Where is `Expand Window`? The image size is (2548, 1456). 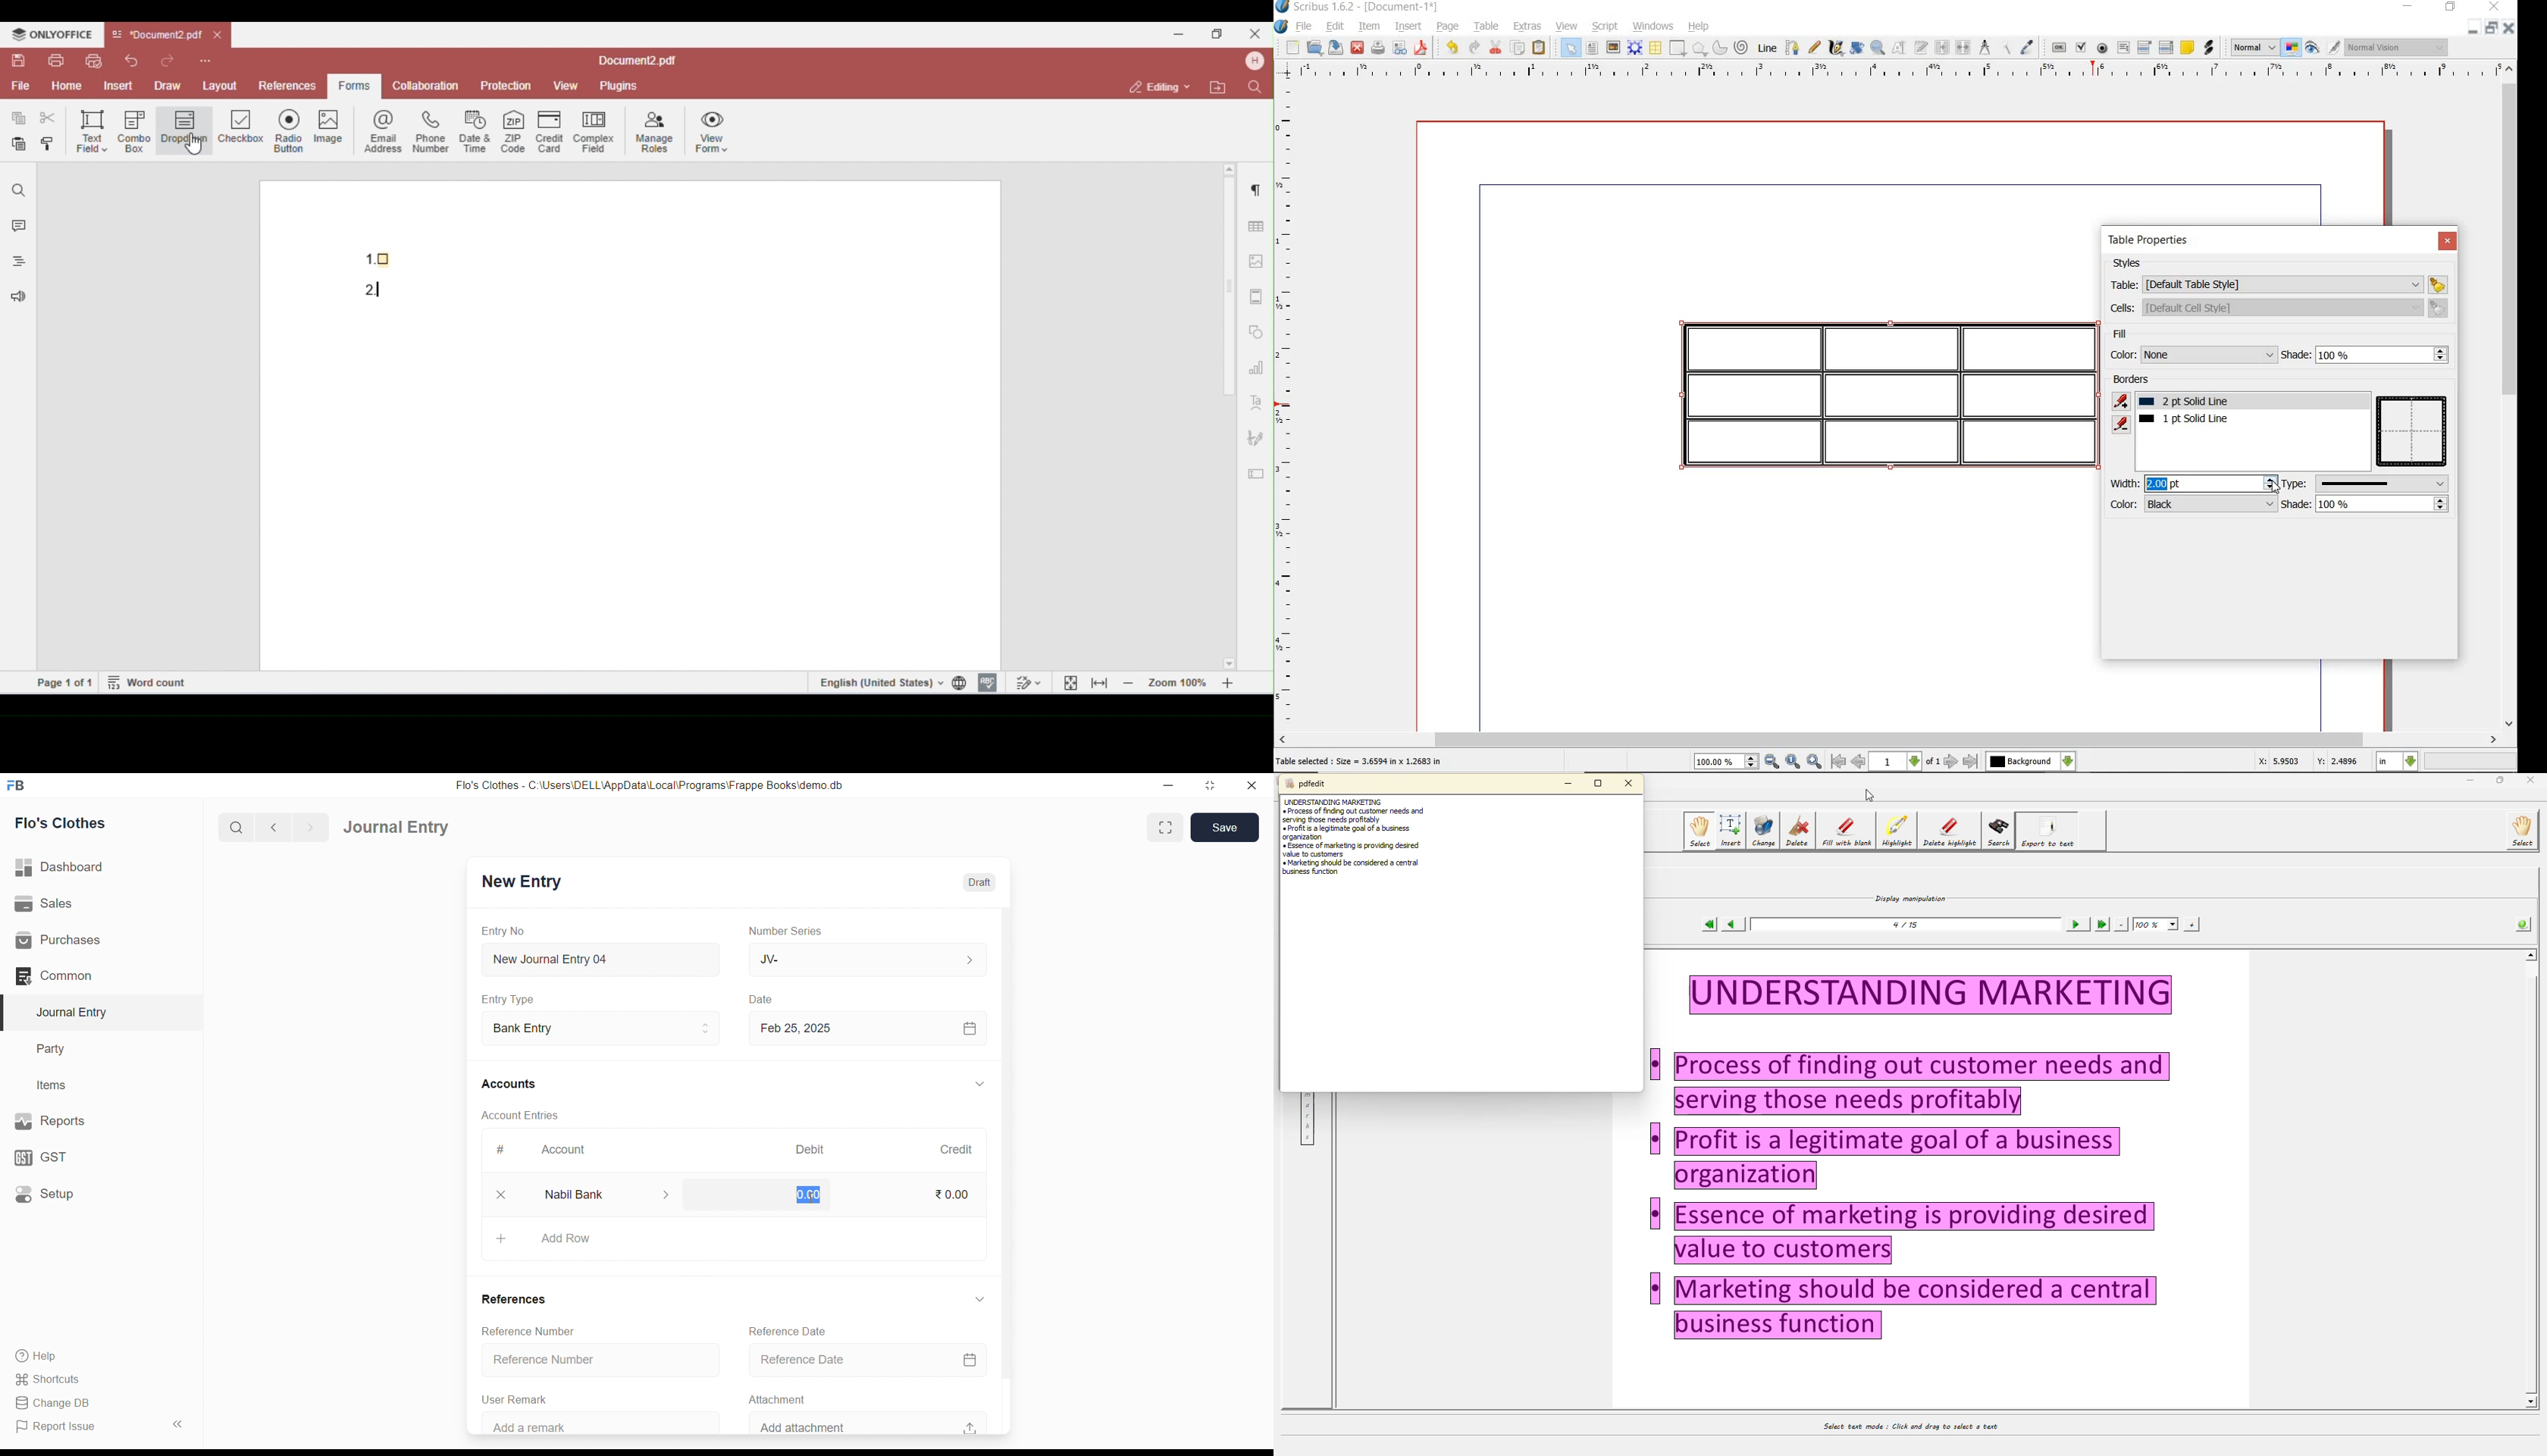
Expand Window is located at coordinates (1165, 827).